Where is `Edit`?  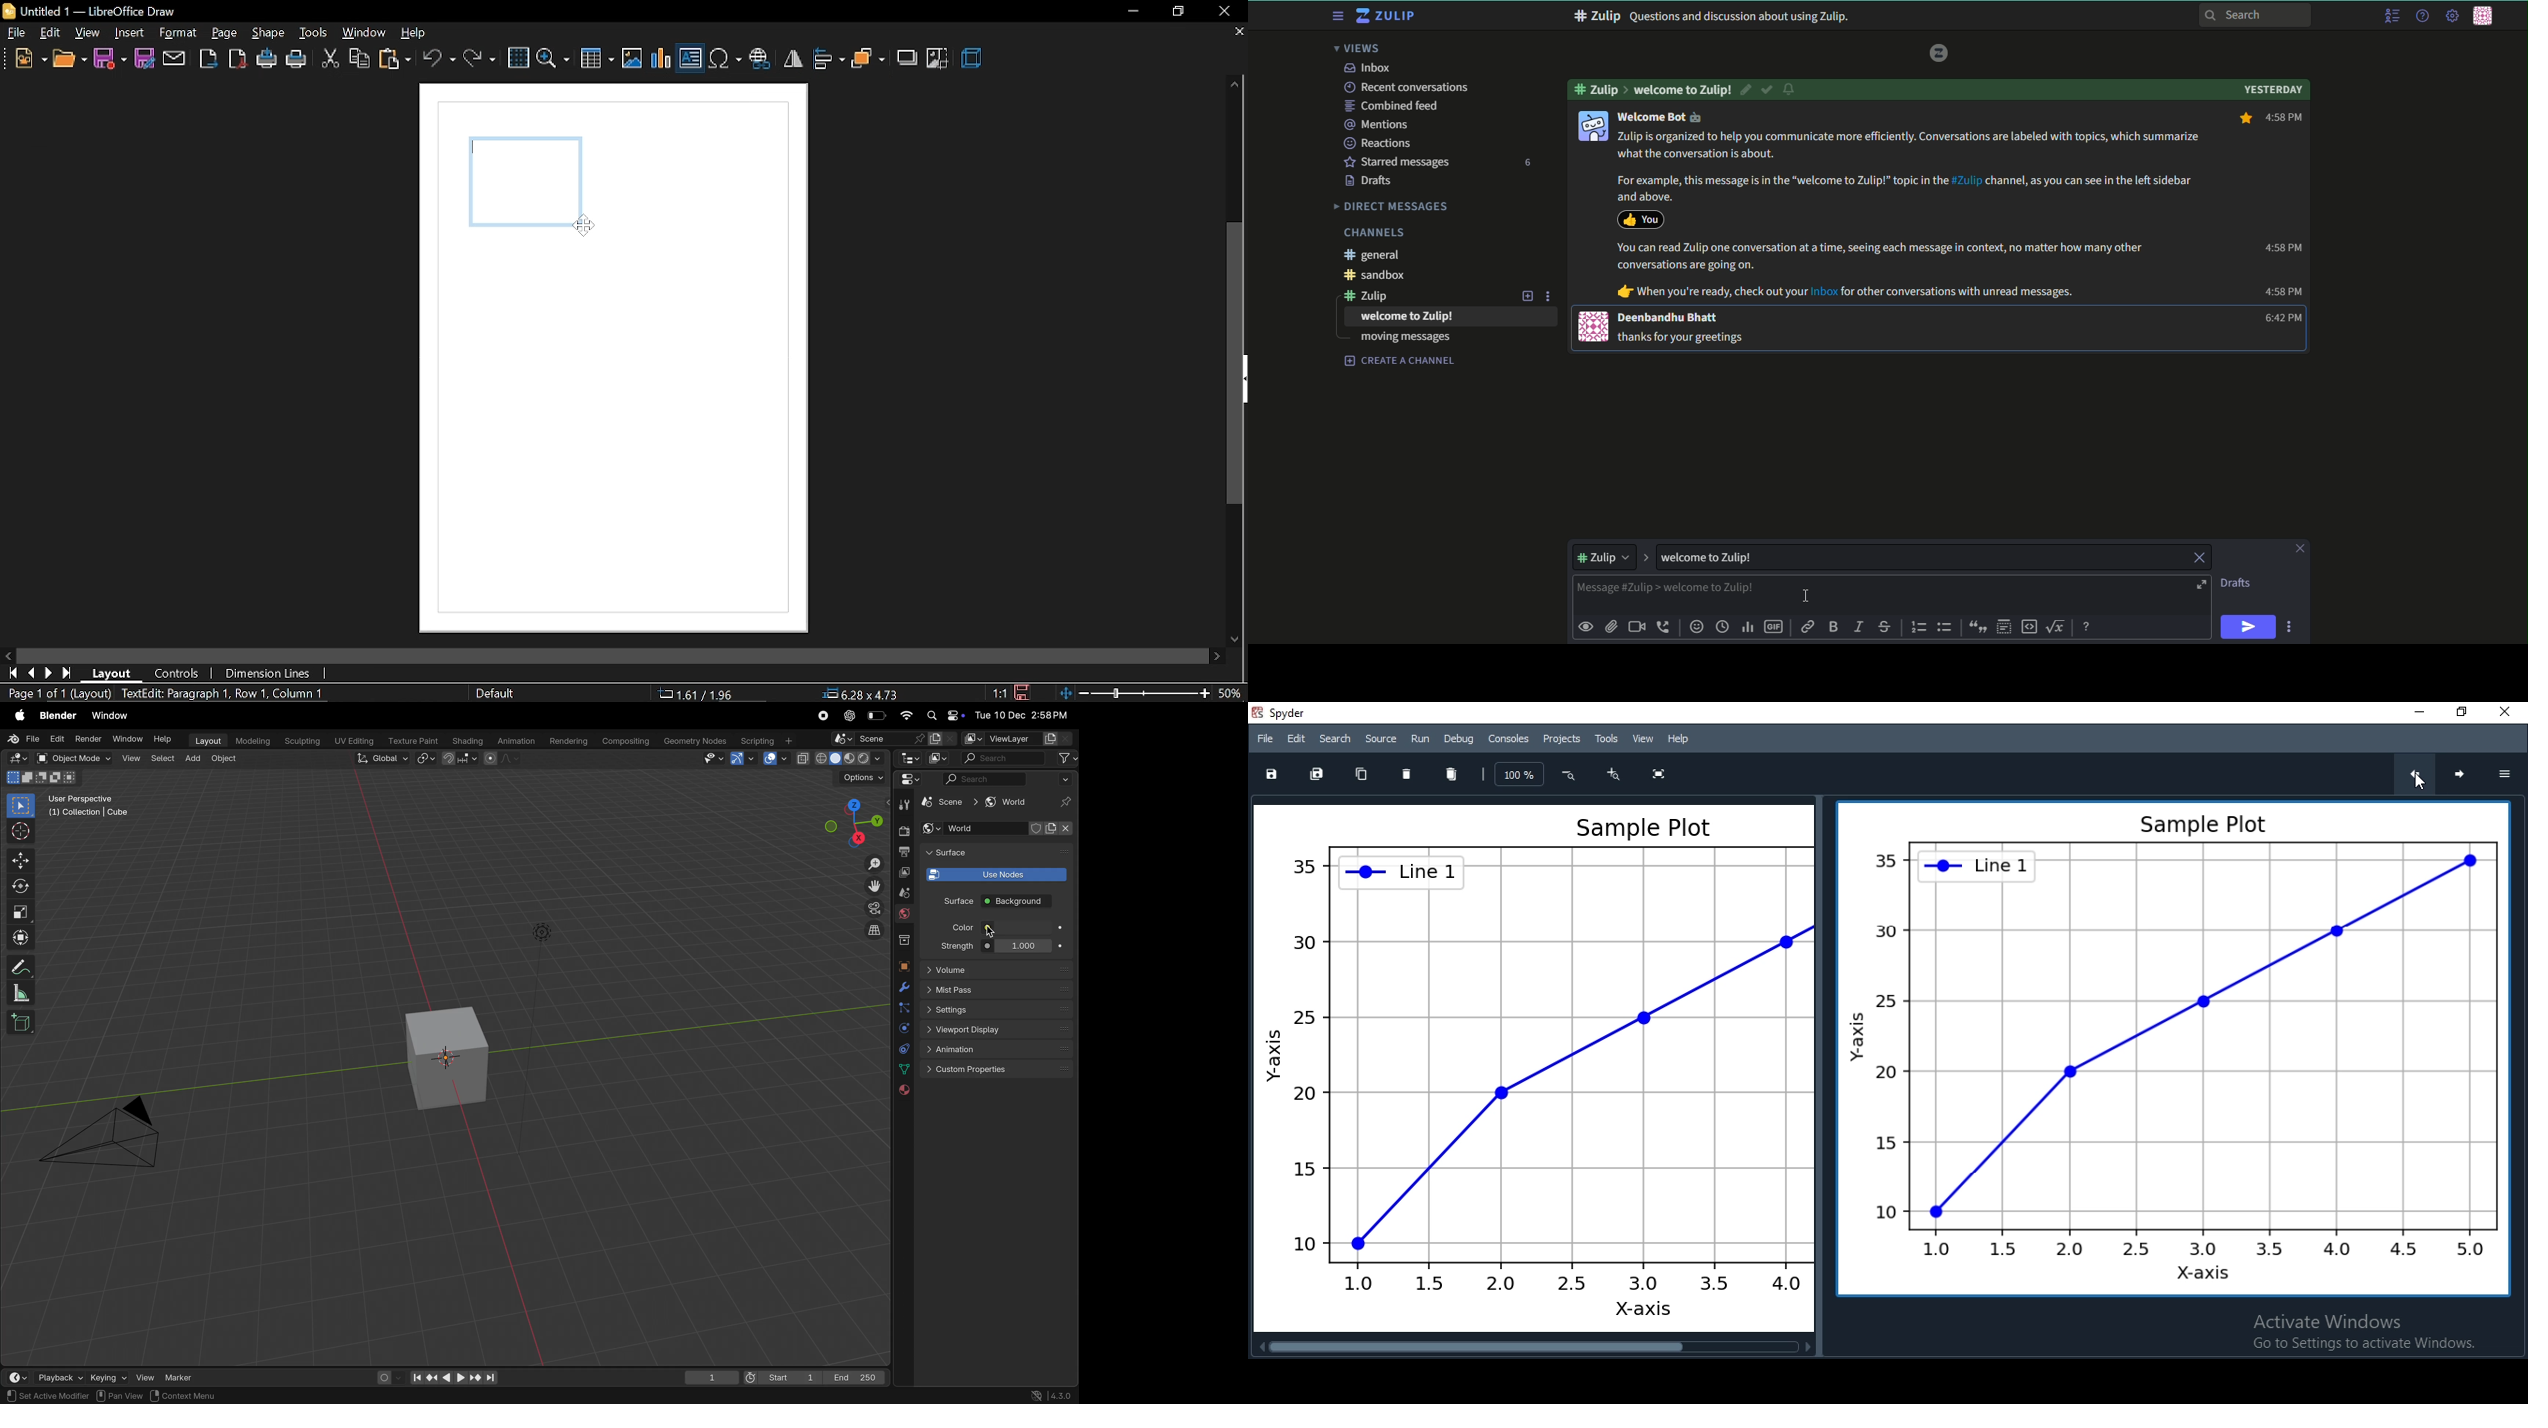 Edit is located at coordinates (1294, 739).